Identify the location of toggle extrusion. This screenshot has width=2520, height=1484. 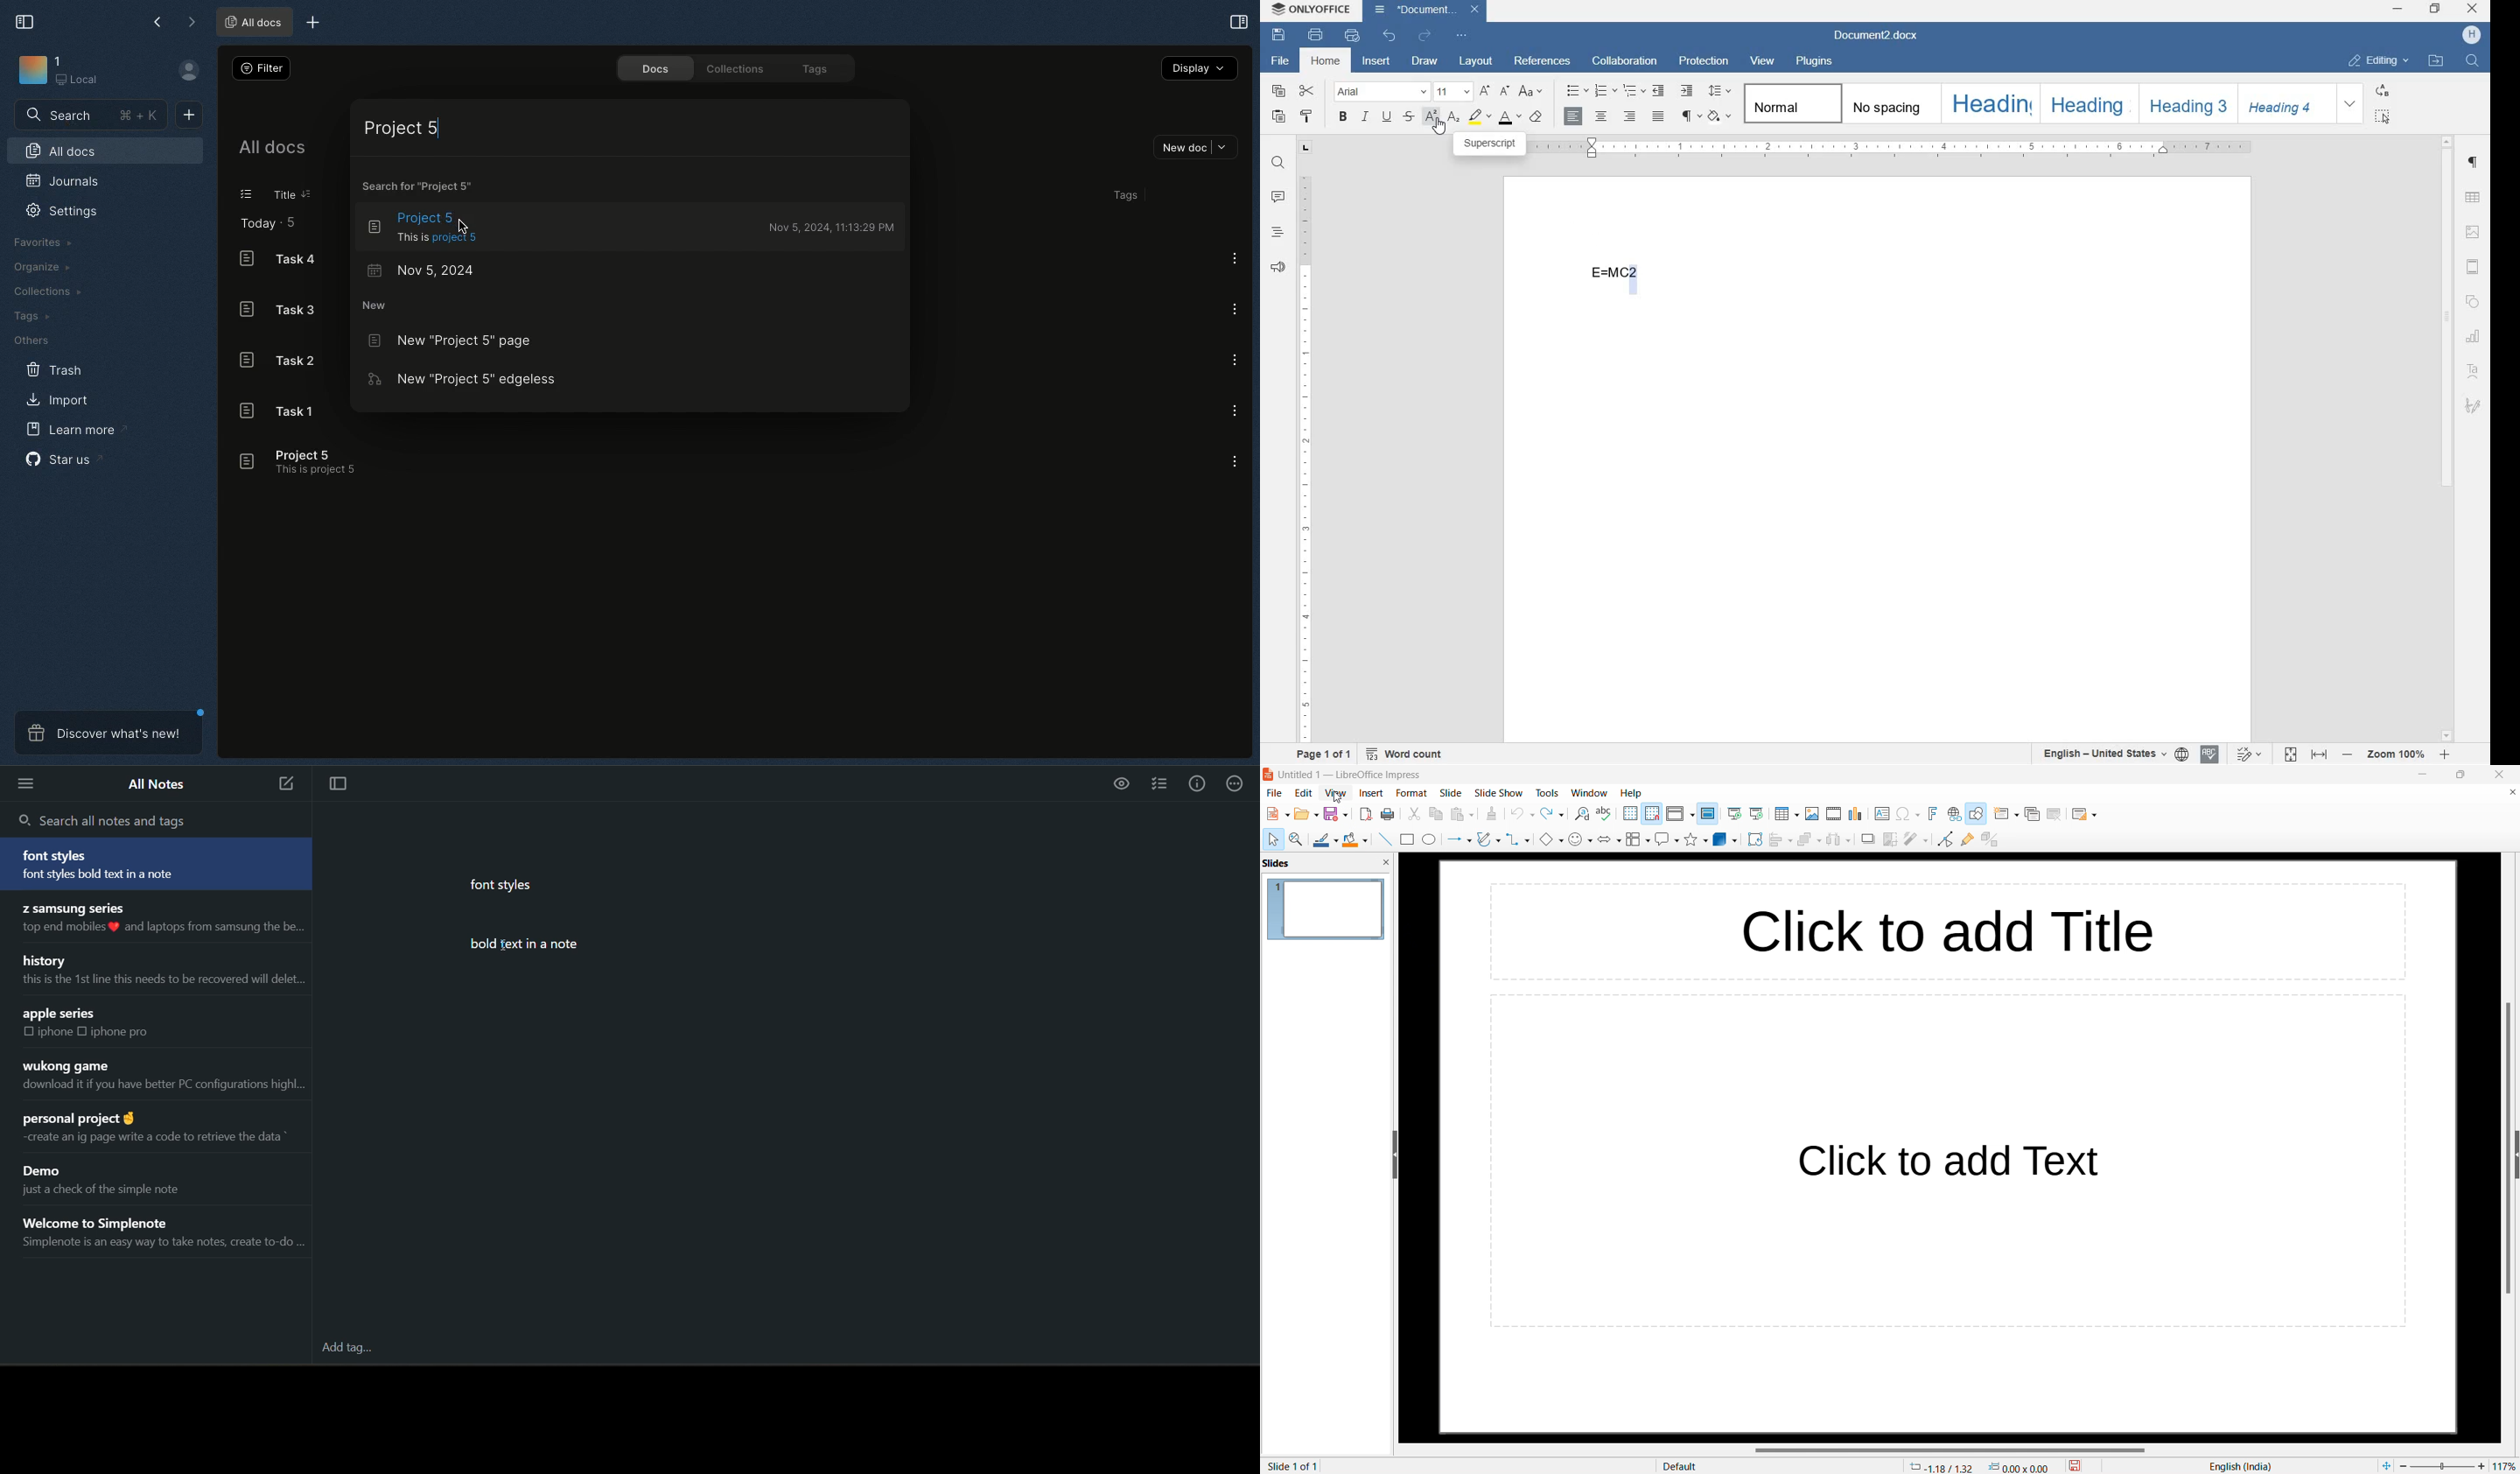
(1990, 840).